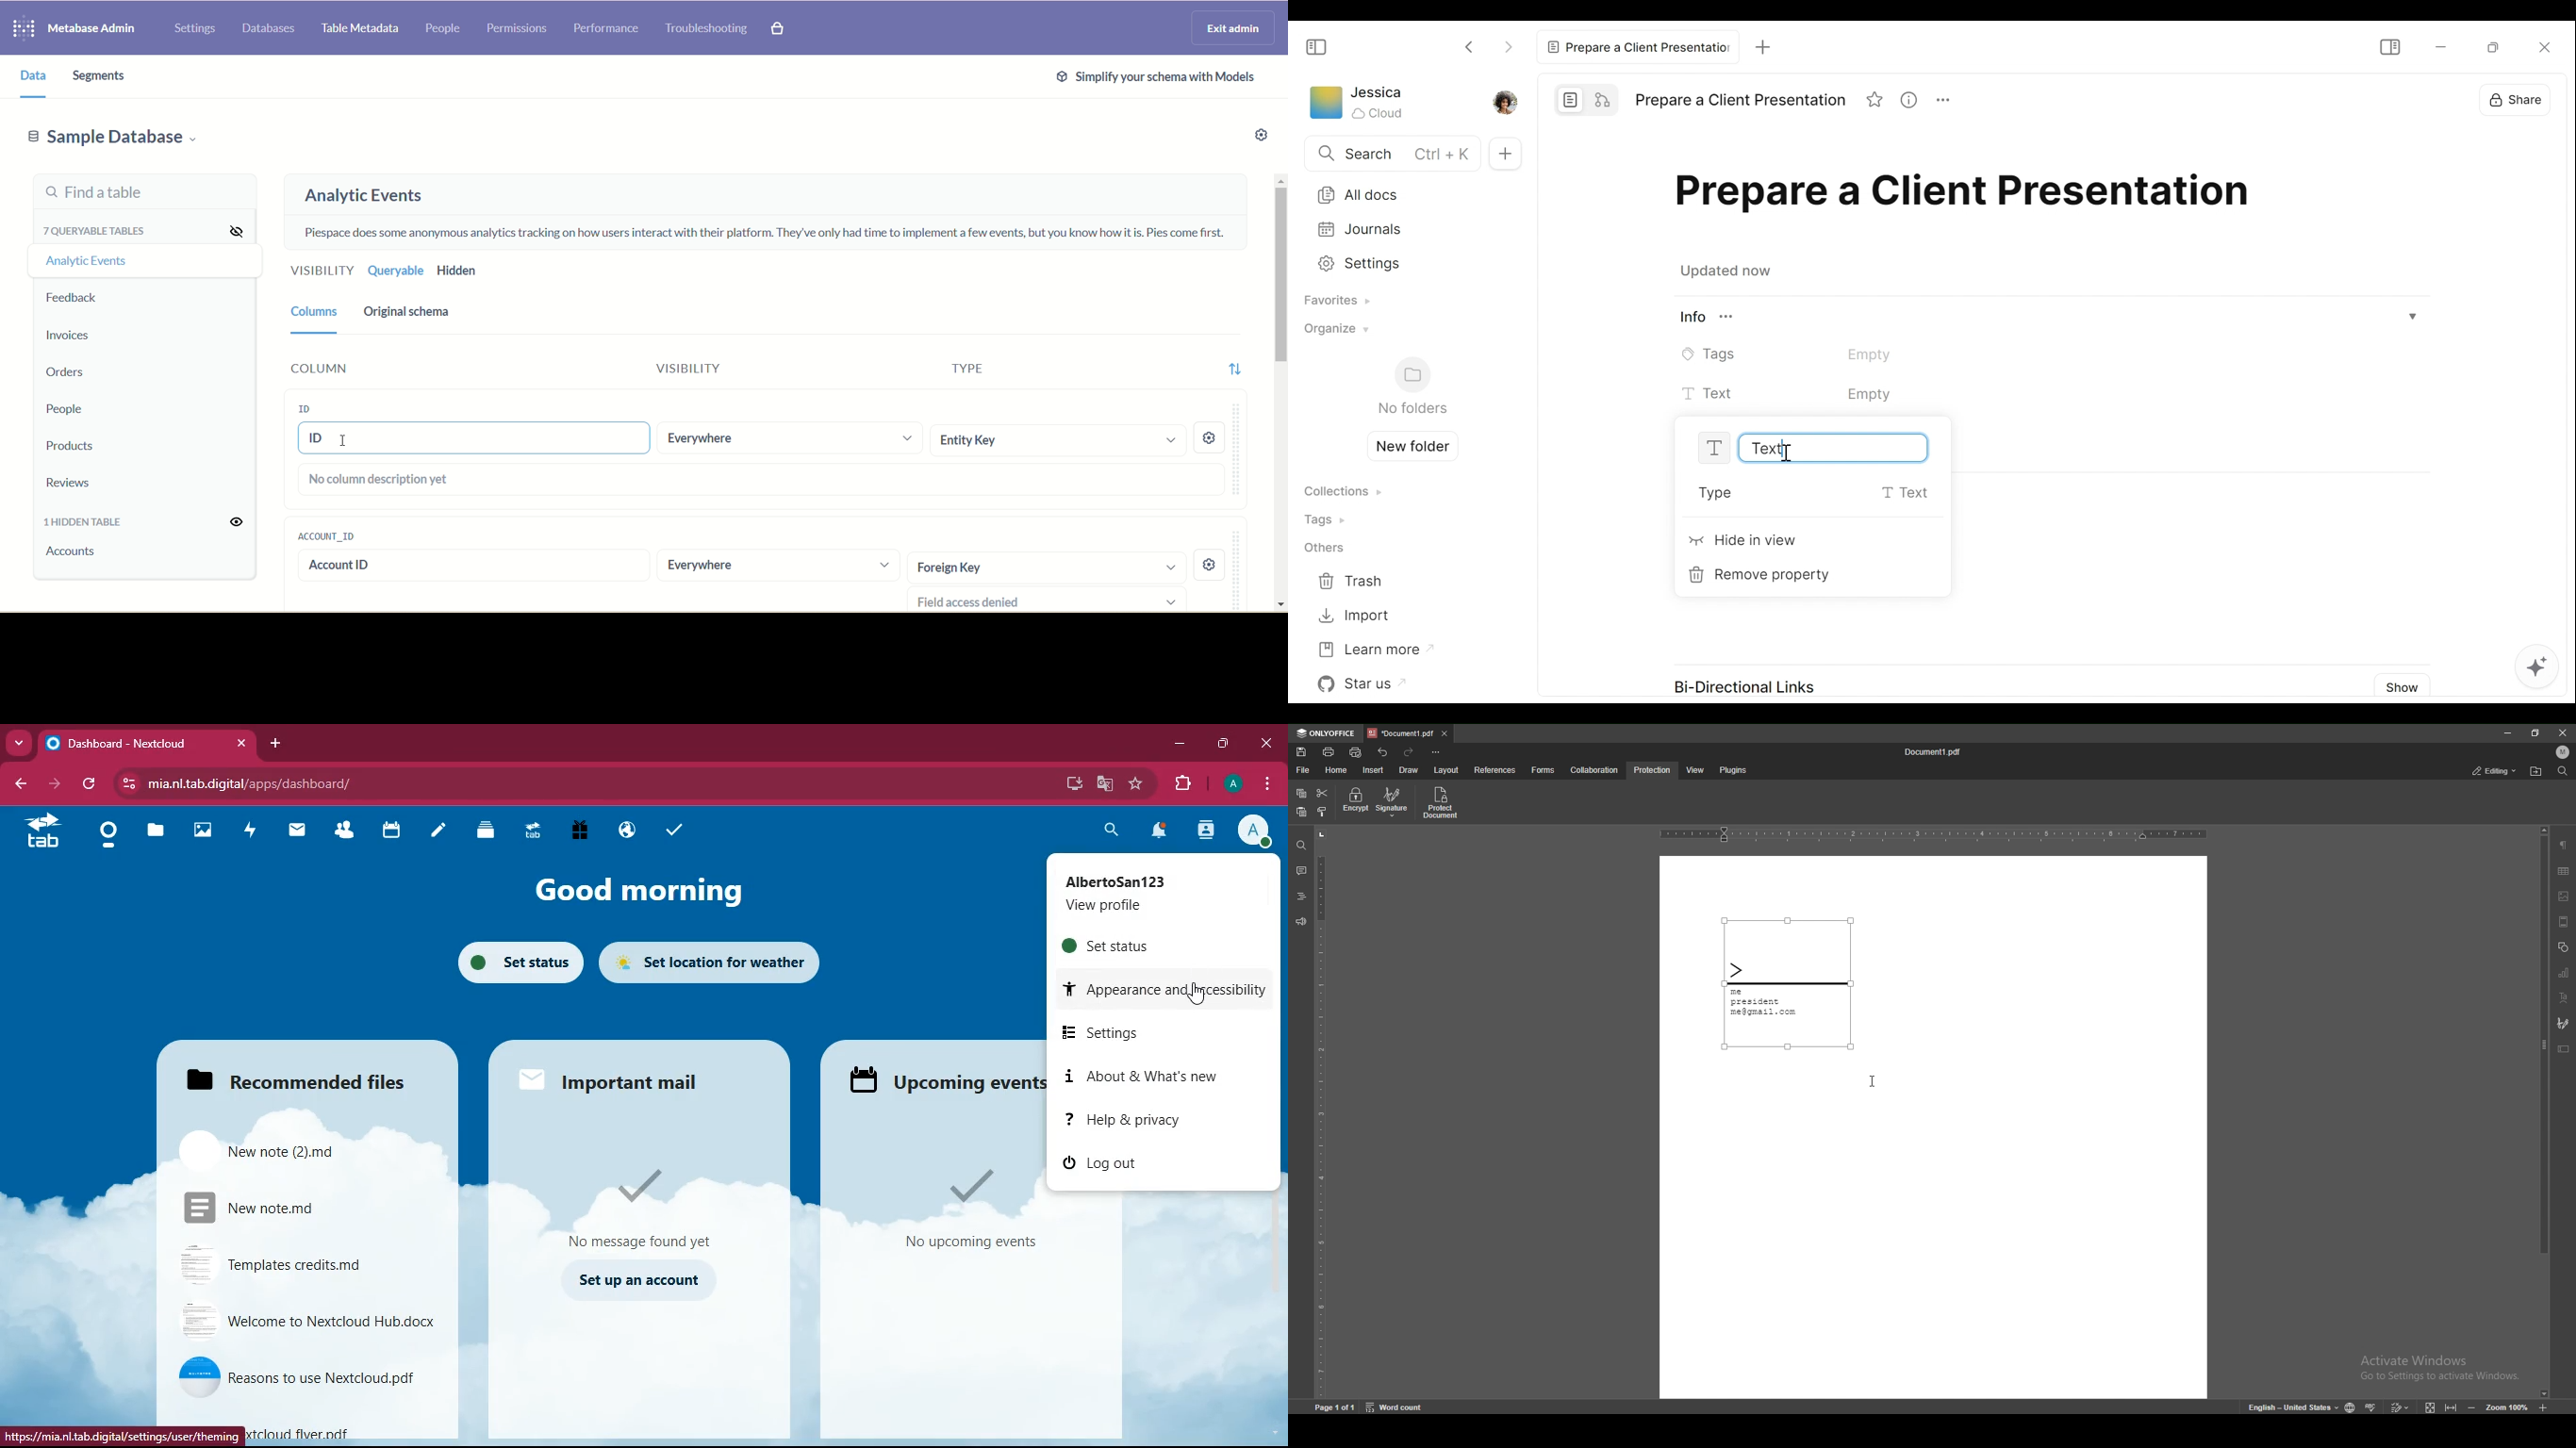 The image size is (2576, 1456). Describe the element at coordinates (1211, 567) in the screenshot. I see `settings` at that location.